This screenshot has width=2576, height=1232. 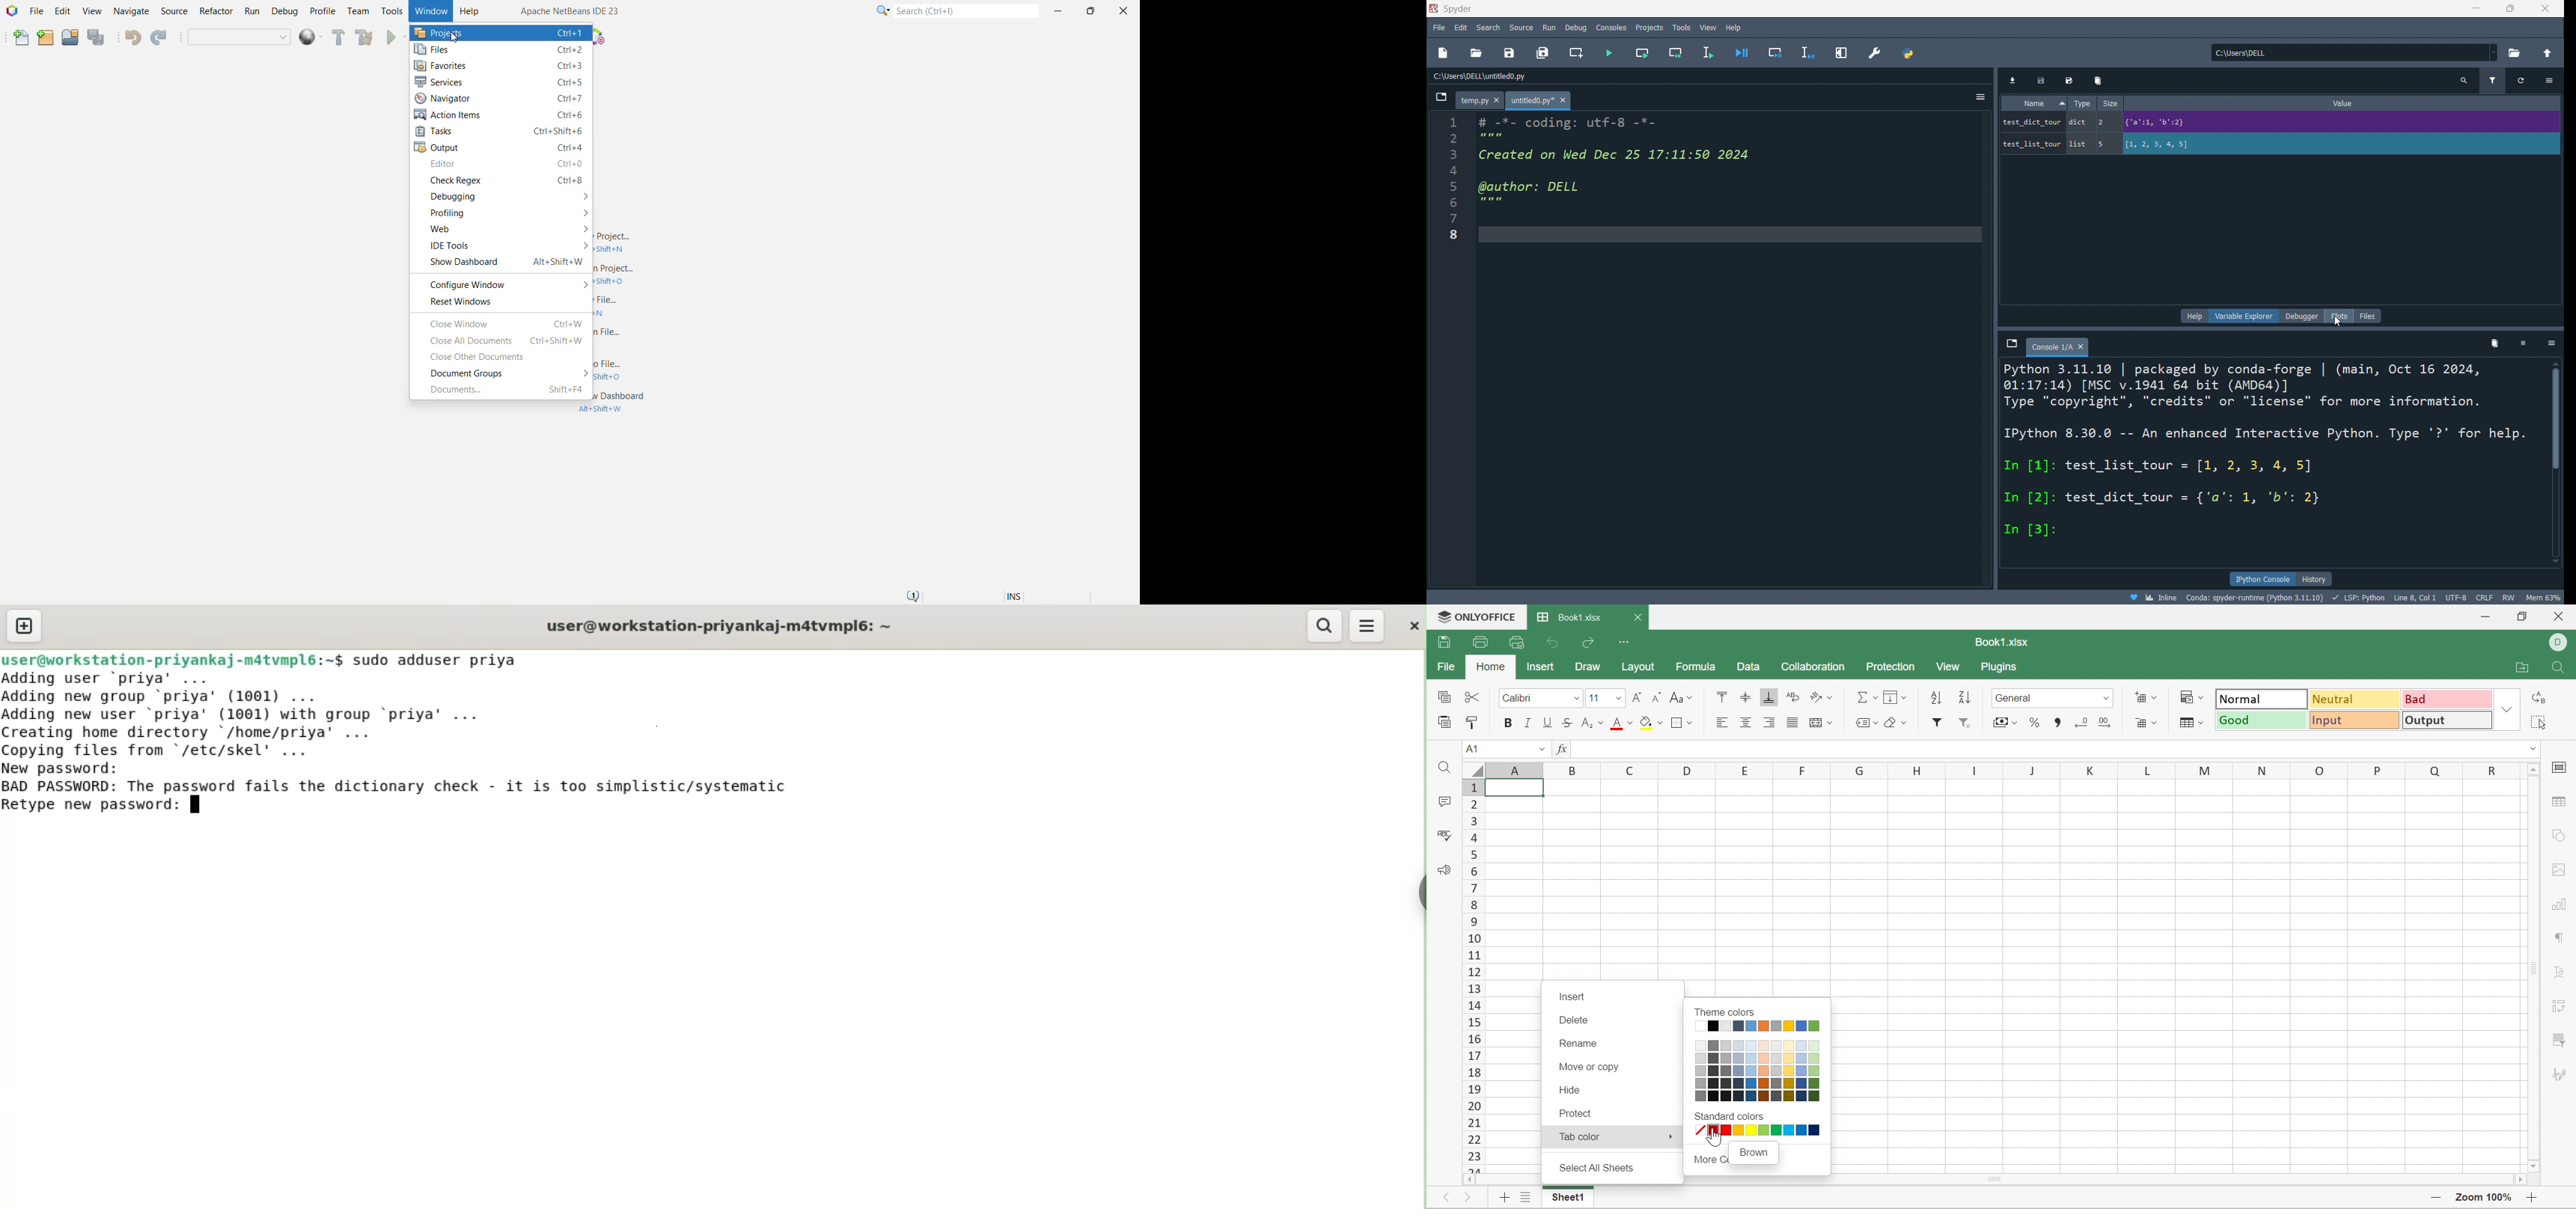 I want to click on Delete cell, so click(x=2148, y=724).